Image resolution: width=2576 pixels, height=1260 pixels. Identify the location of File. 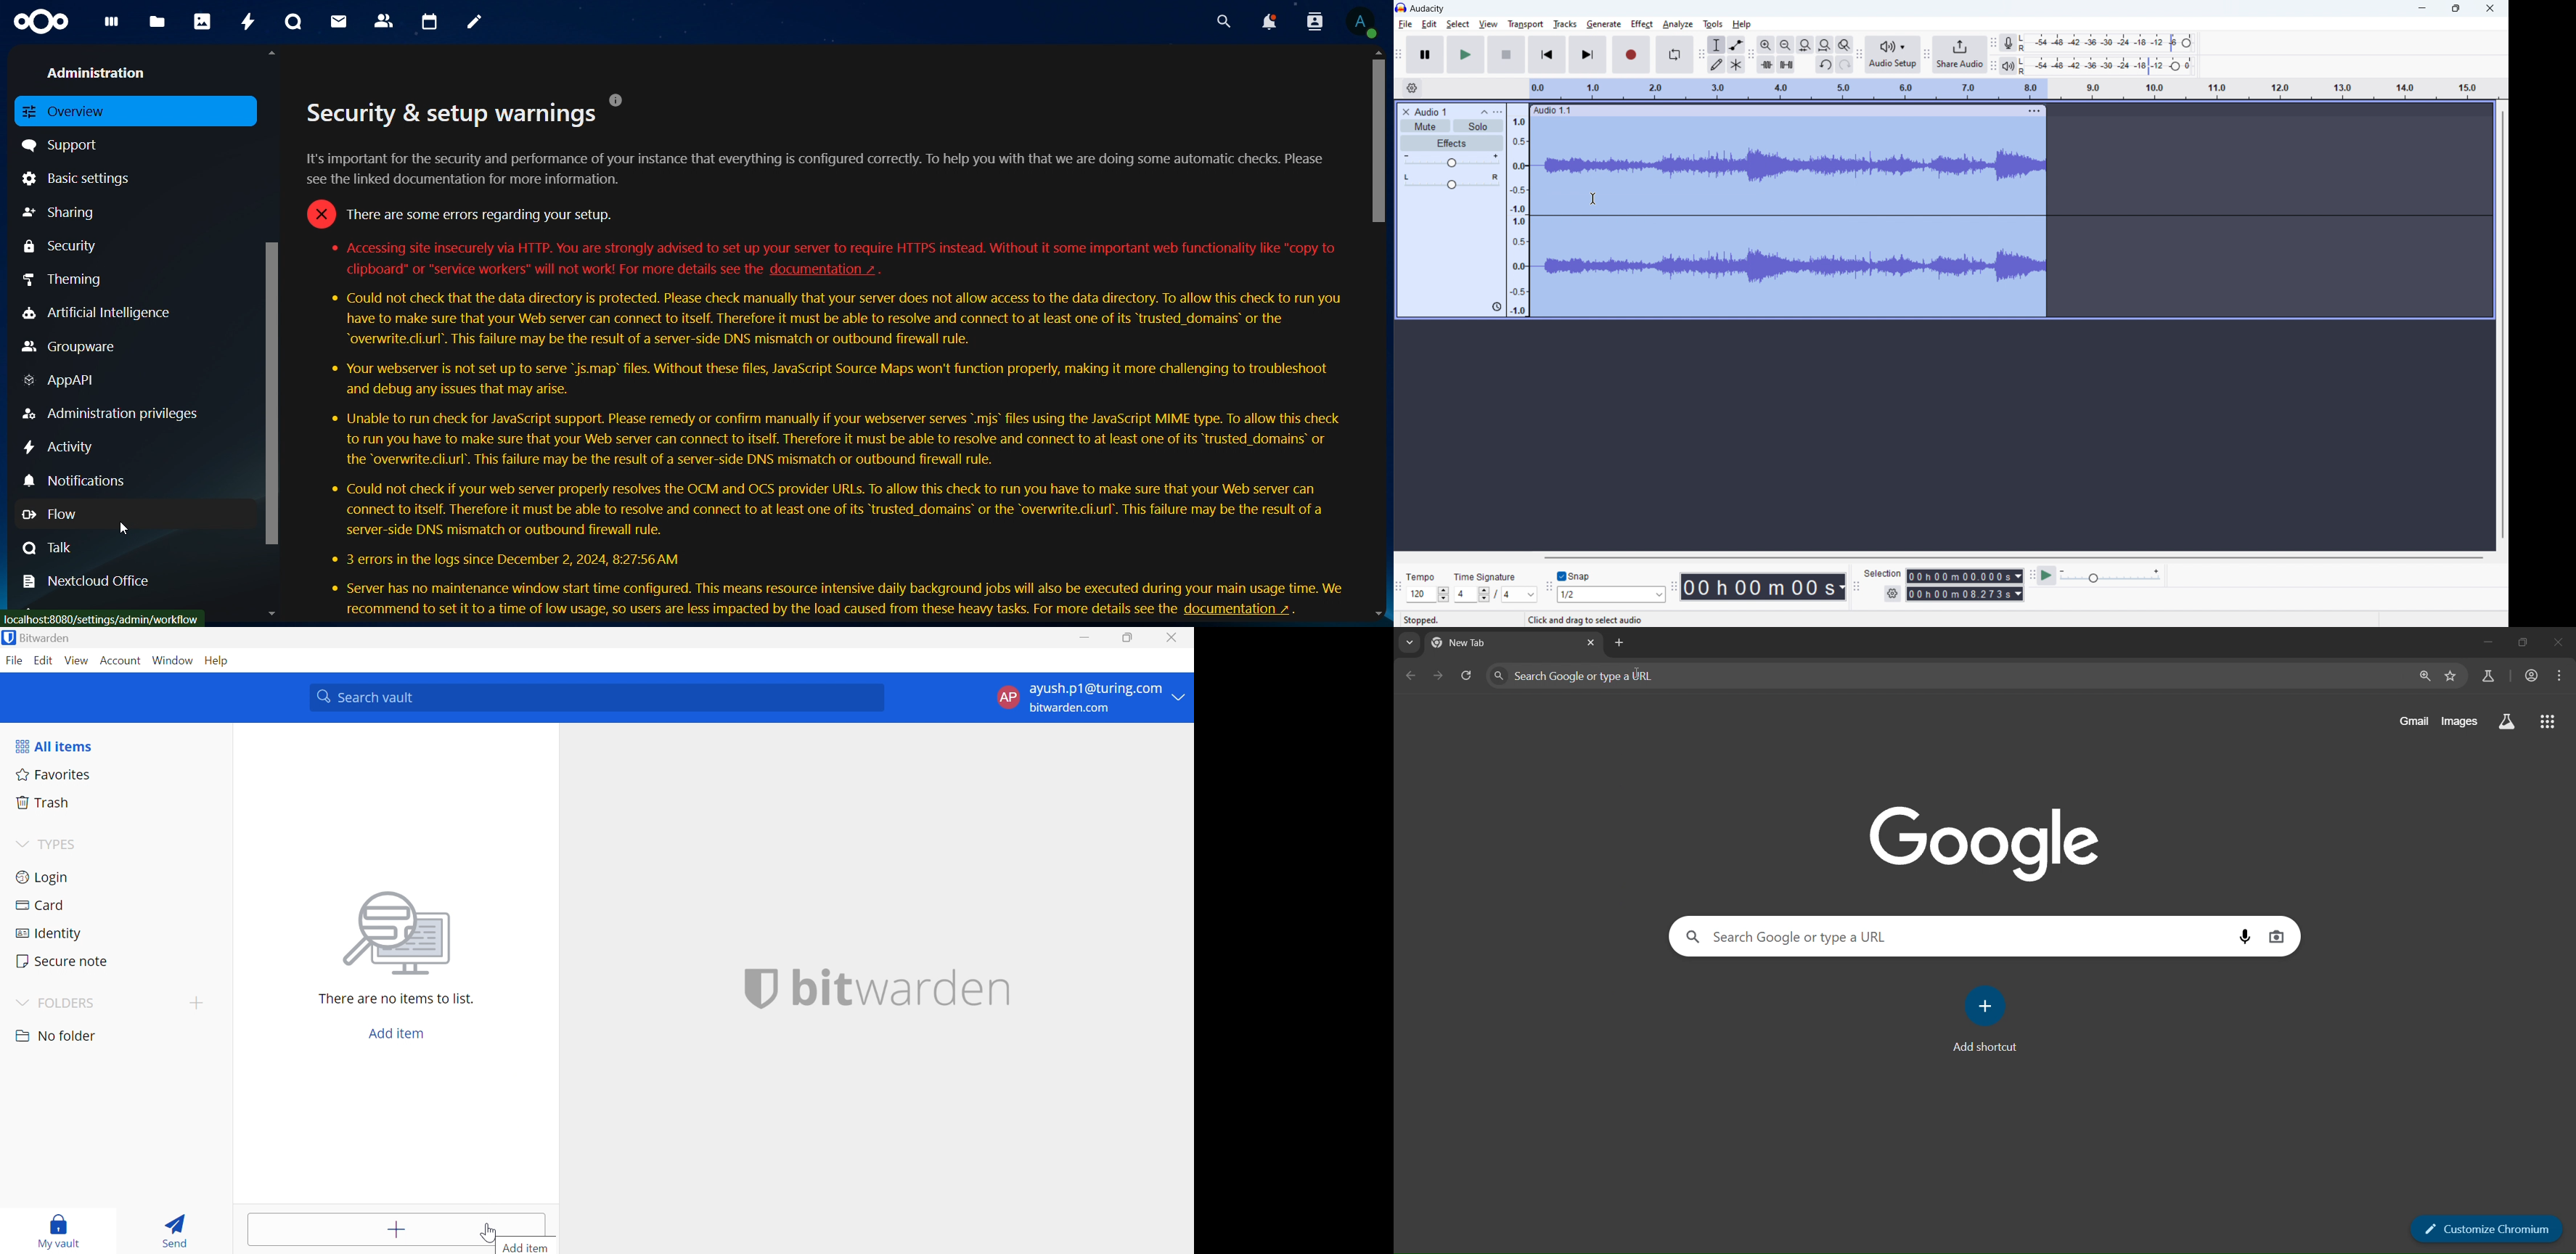
(14, 660).